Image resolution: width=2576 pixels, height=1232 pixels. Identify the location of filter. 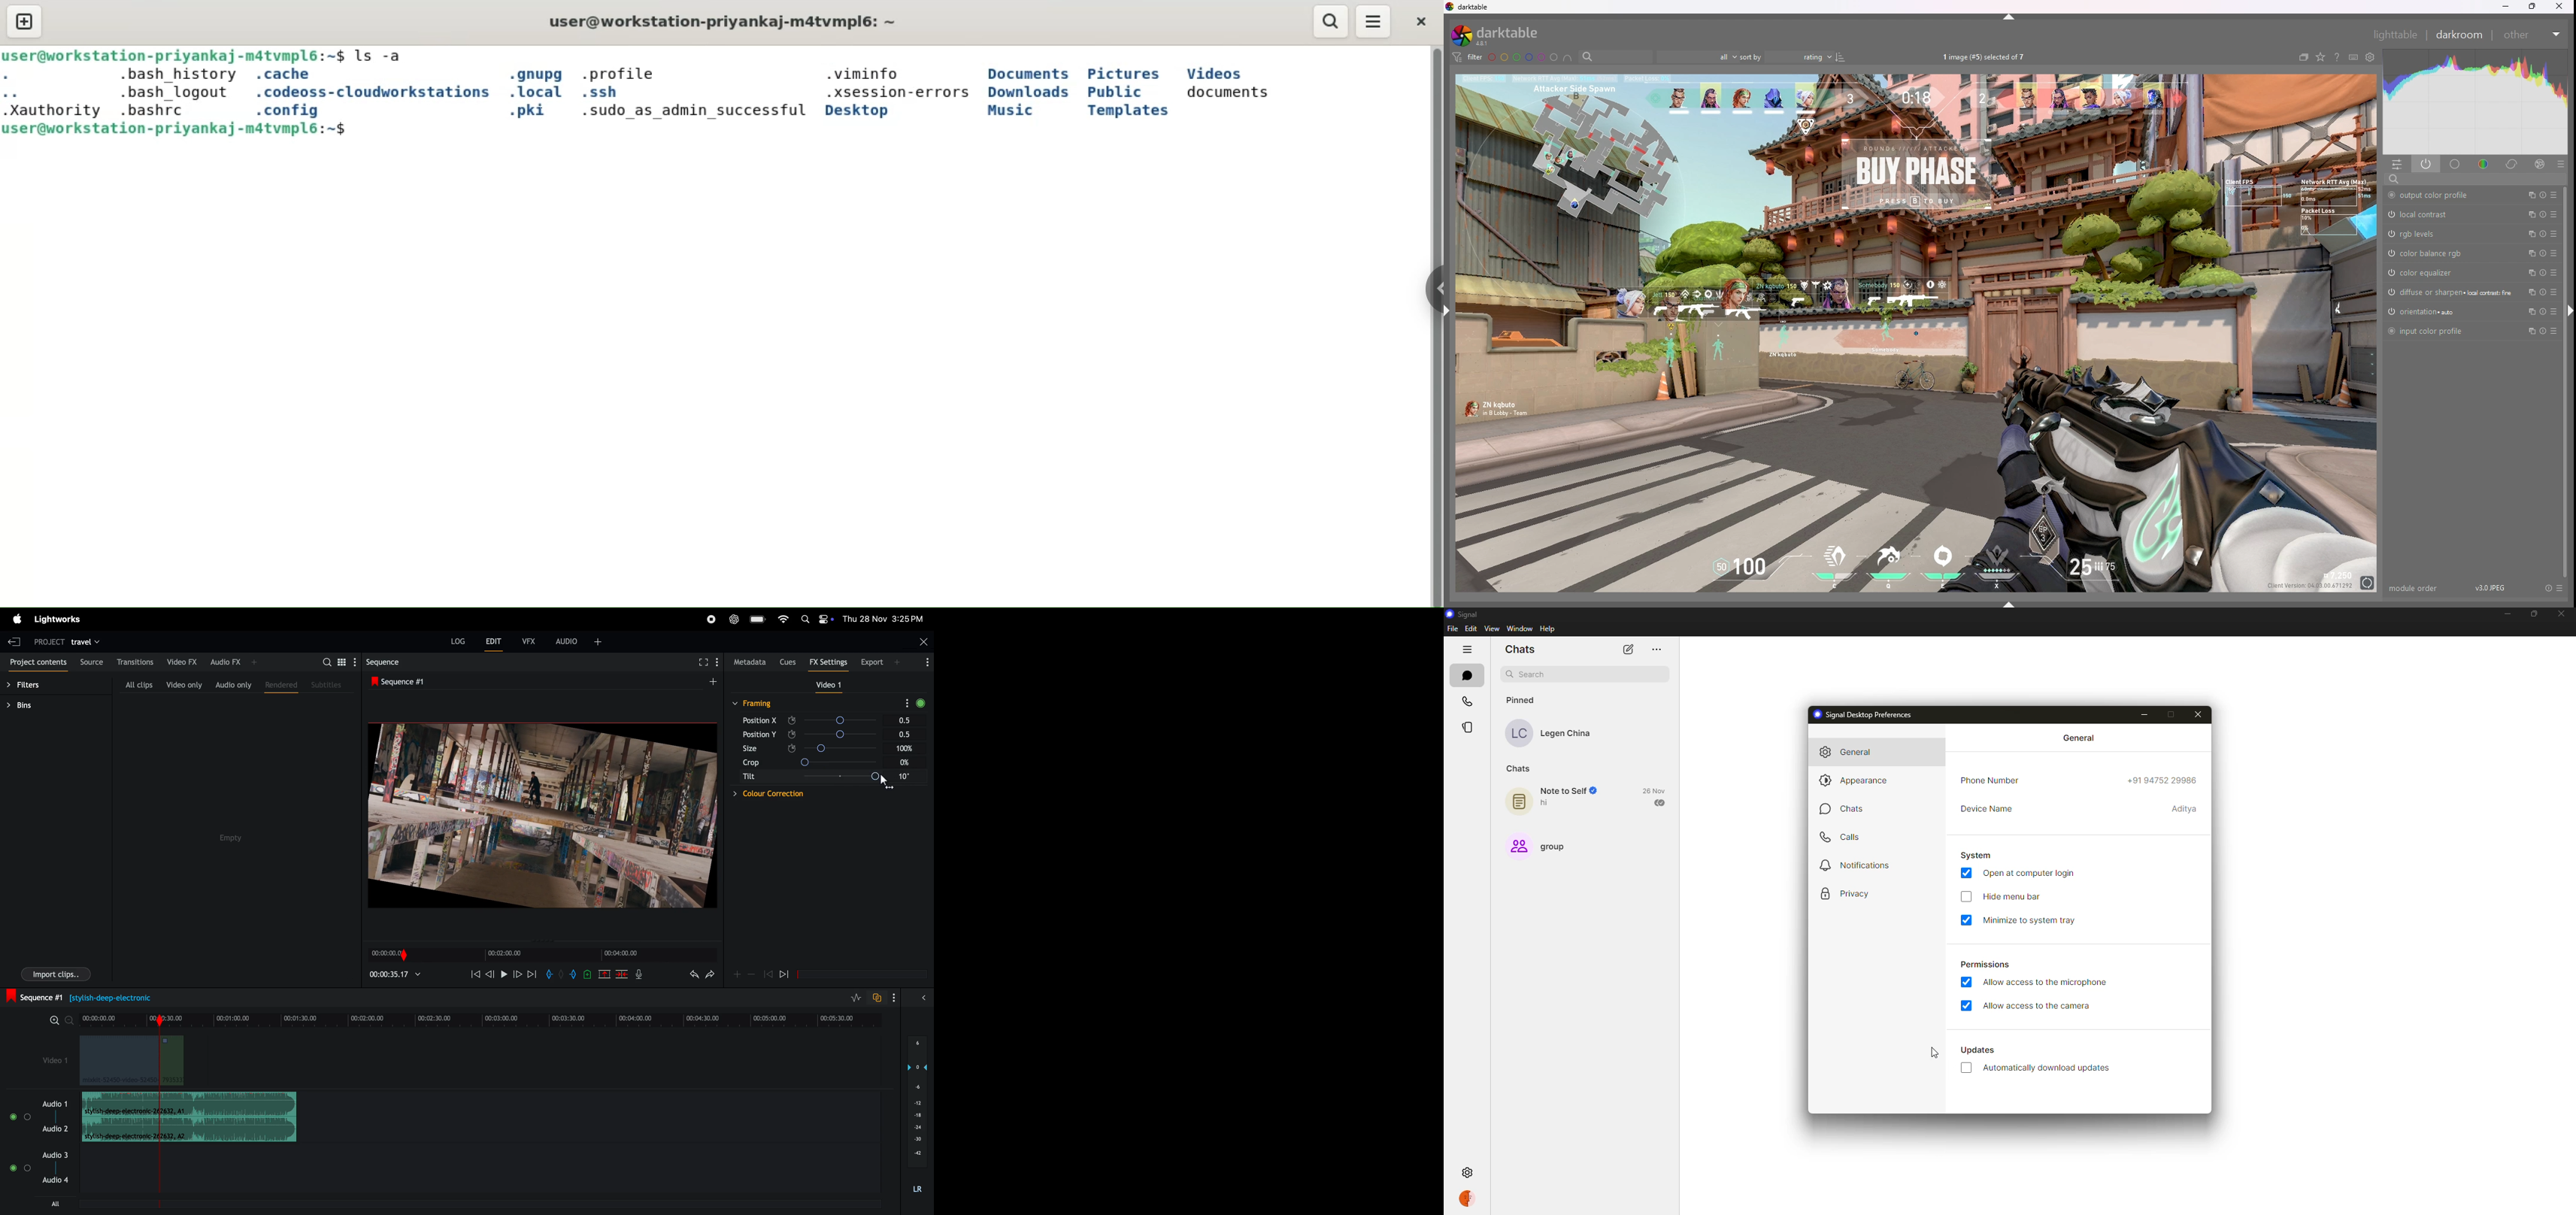
(1468, 57).